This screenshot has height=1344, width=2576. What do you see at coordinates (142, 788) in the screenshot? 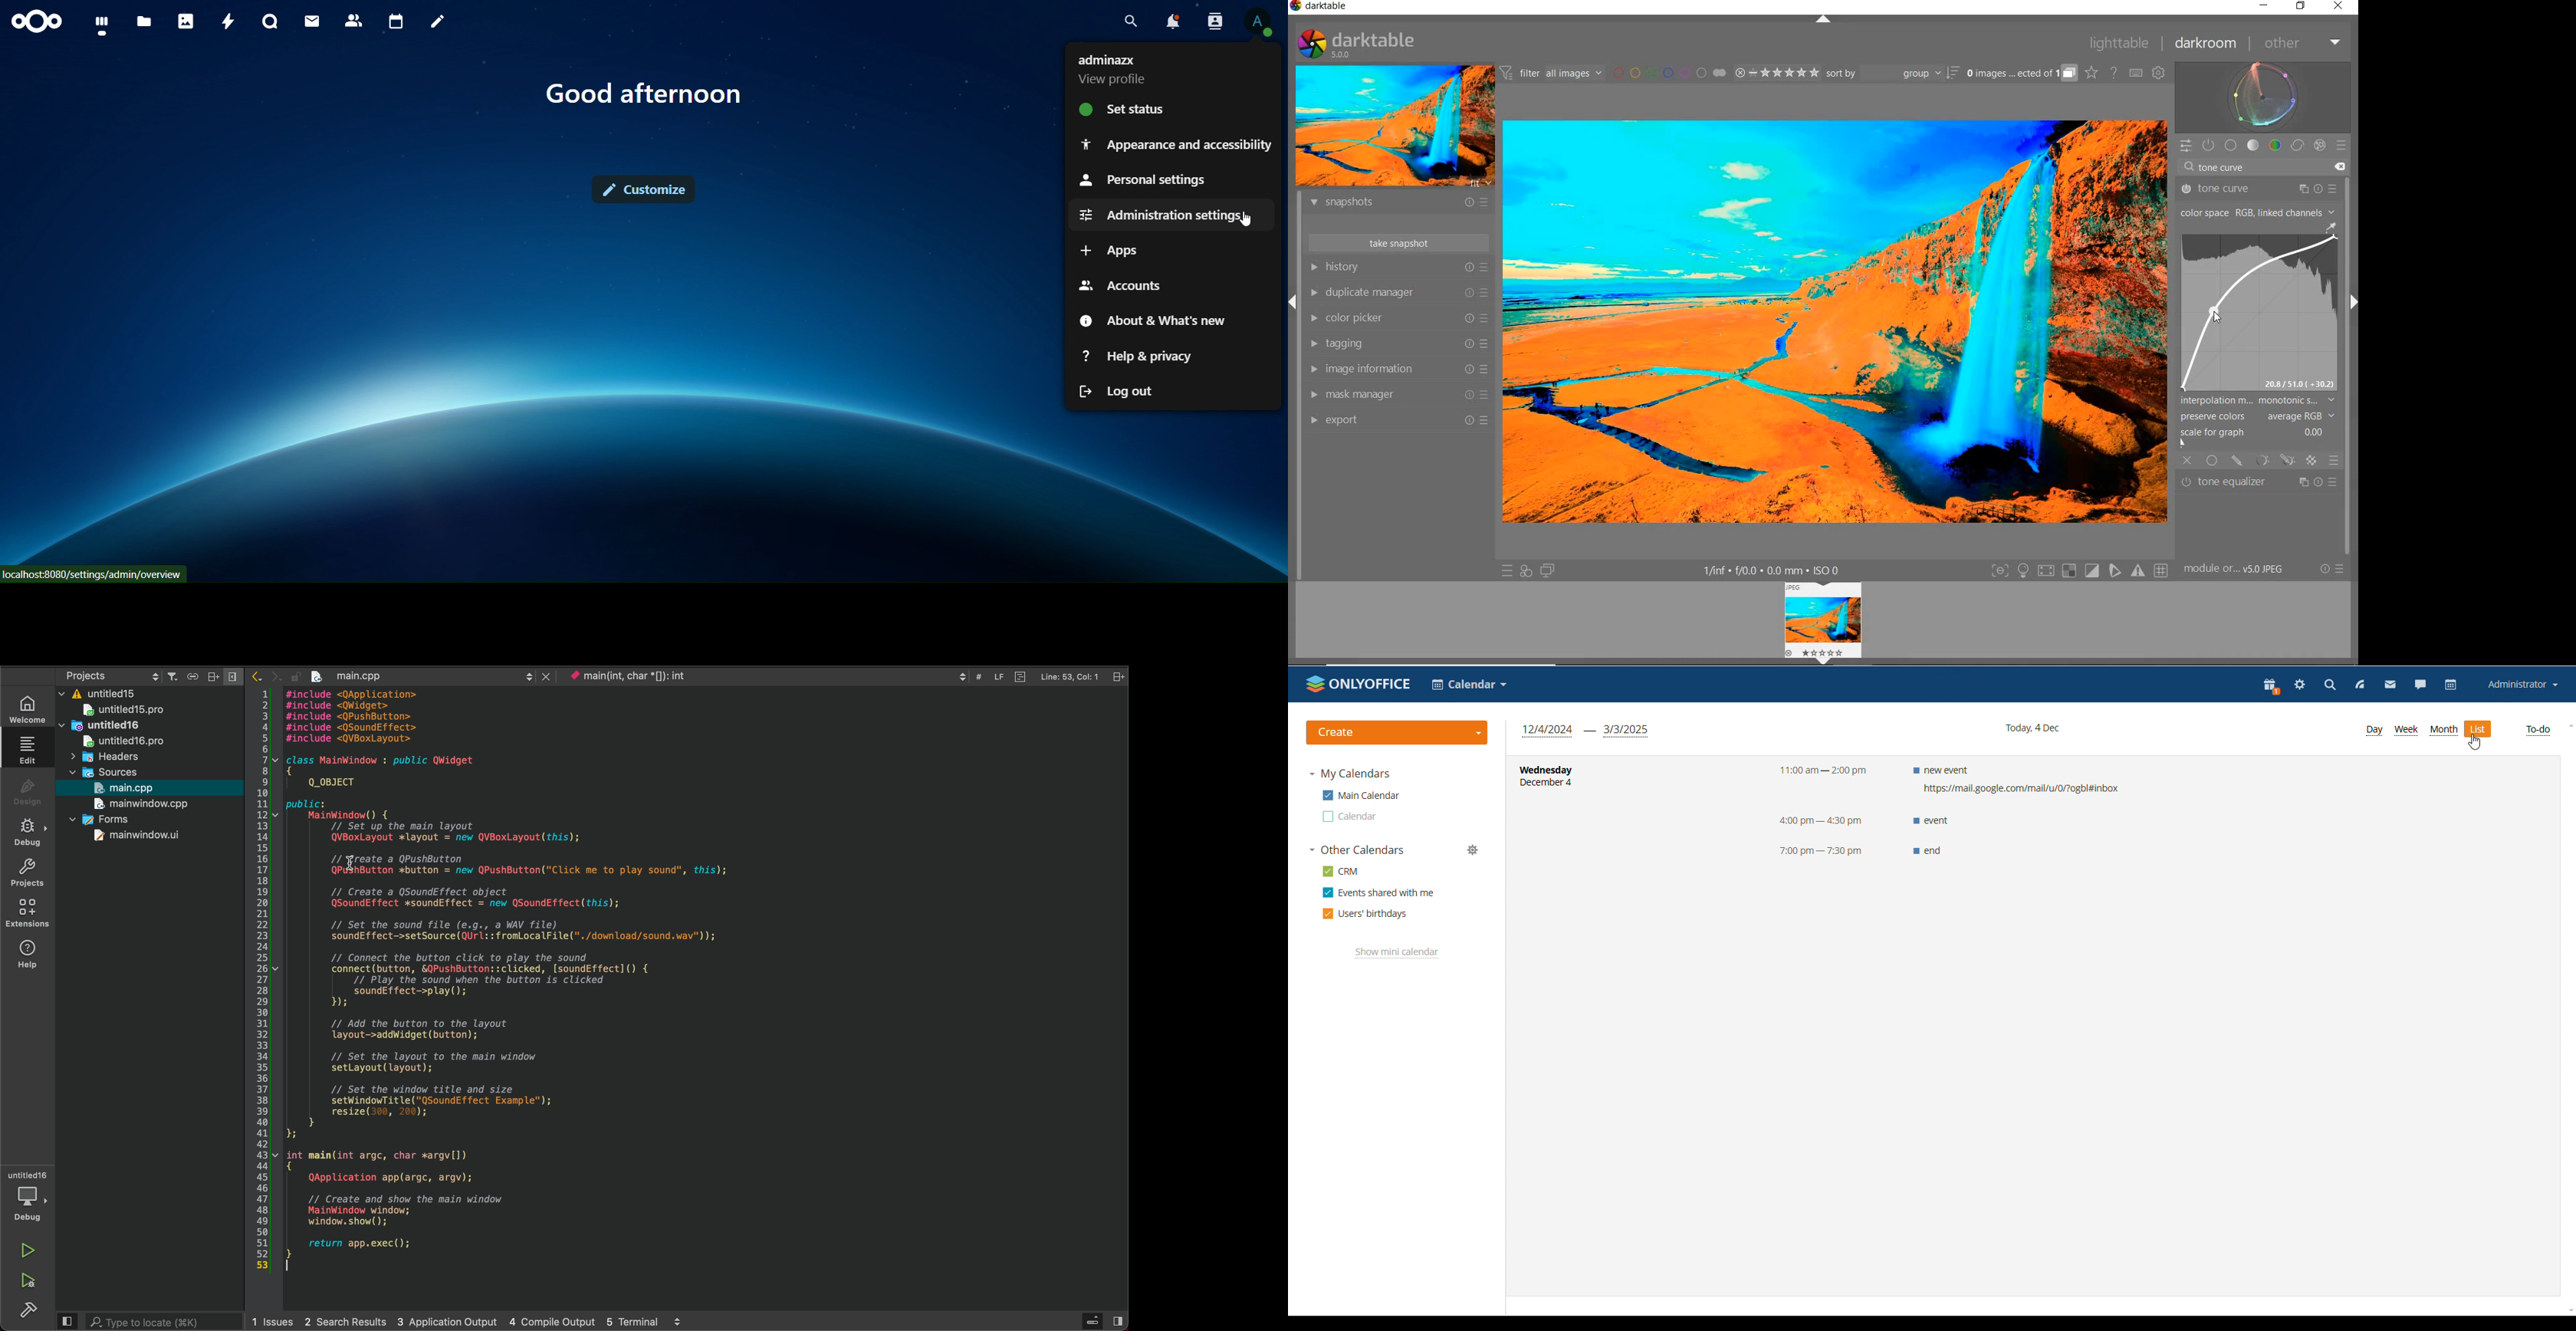
I see `open main file` at bounding box center [142, 788].